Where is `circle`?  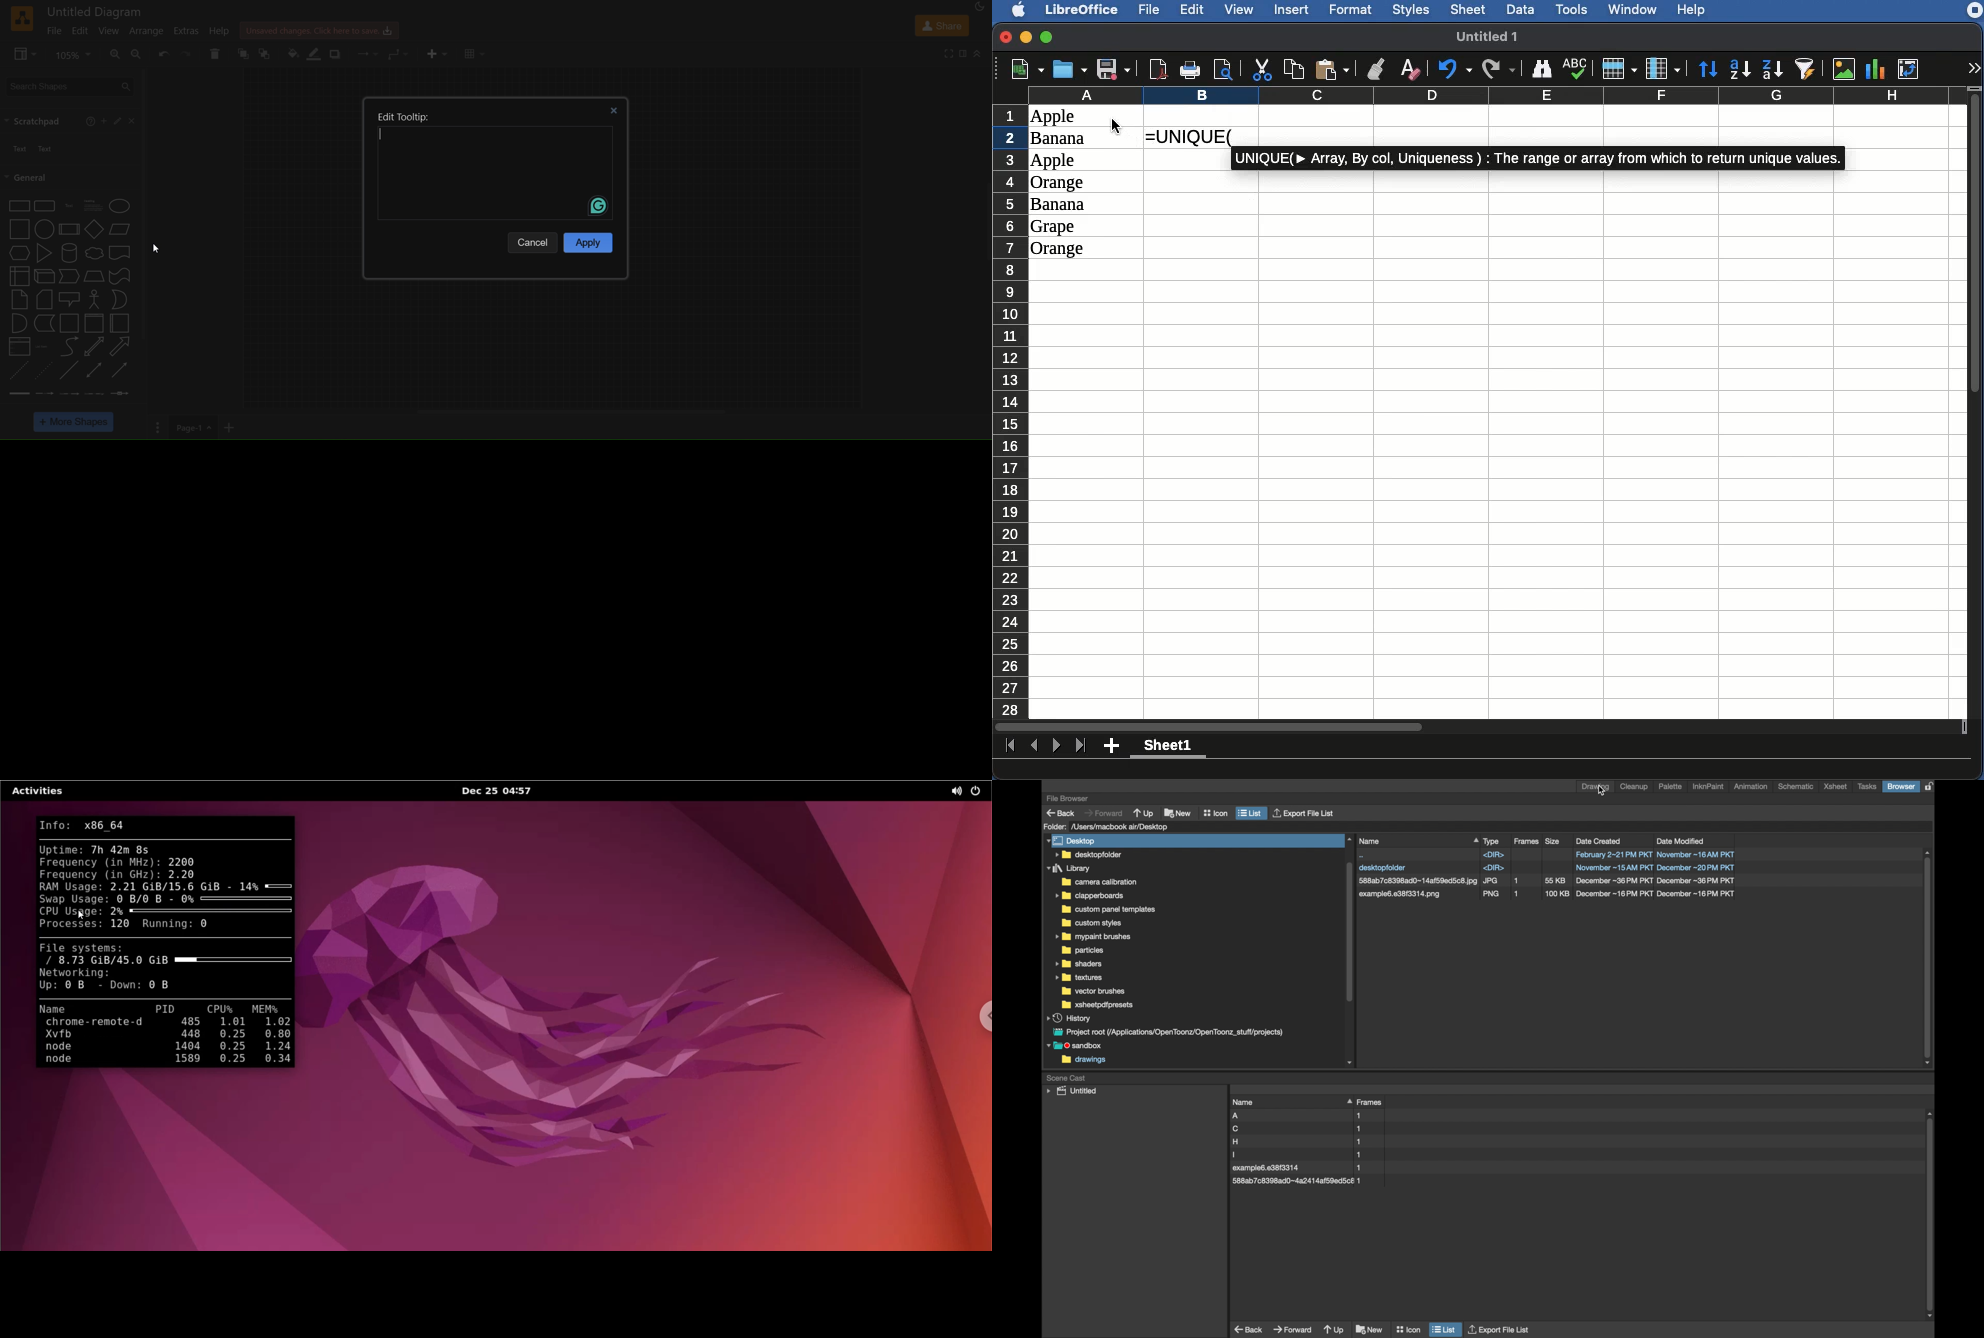 circle is located at coordinates (44, 229).